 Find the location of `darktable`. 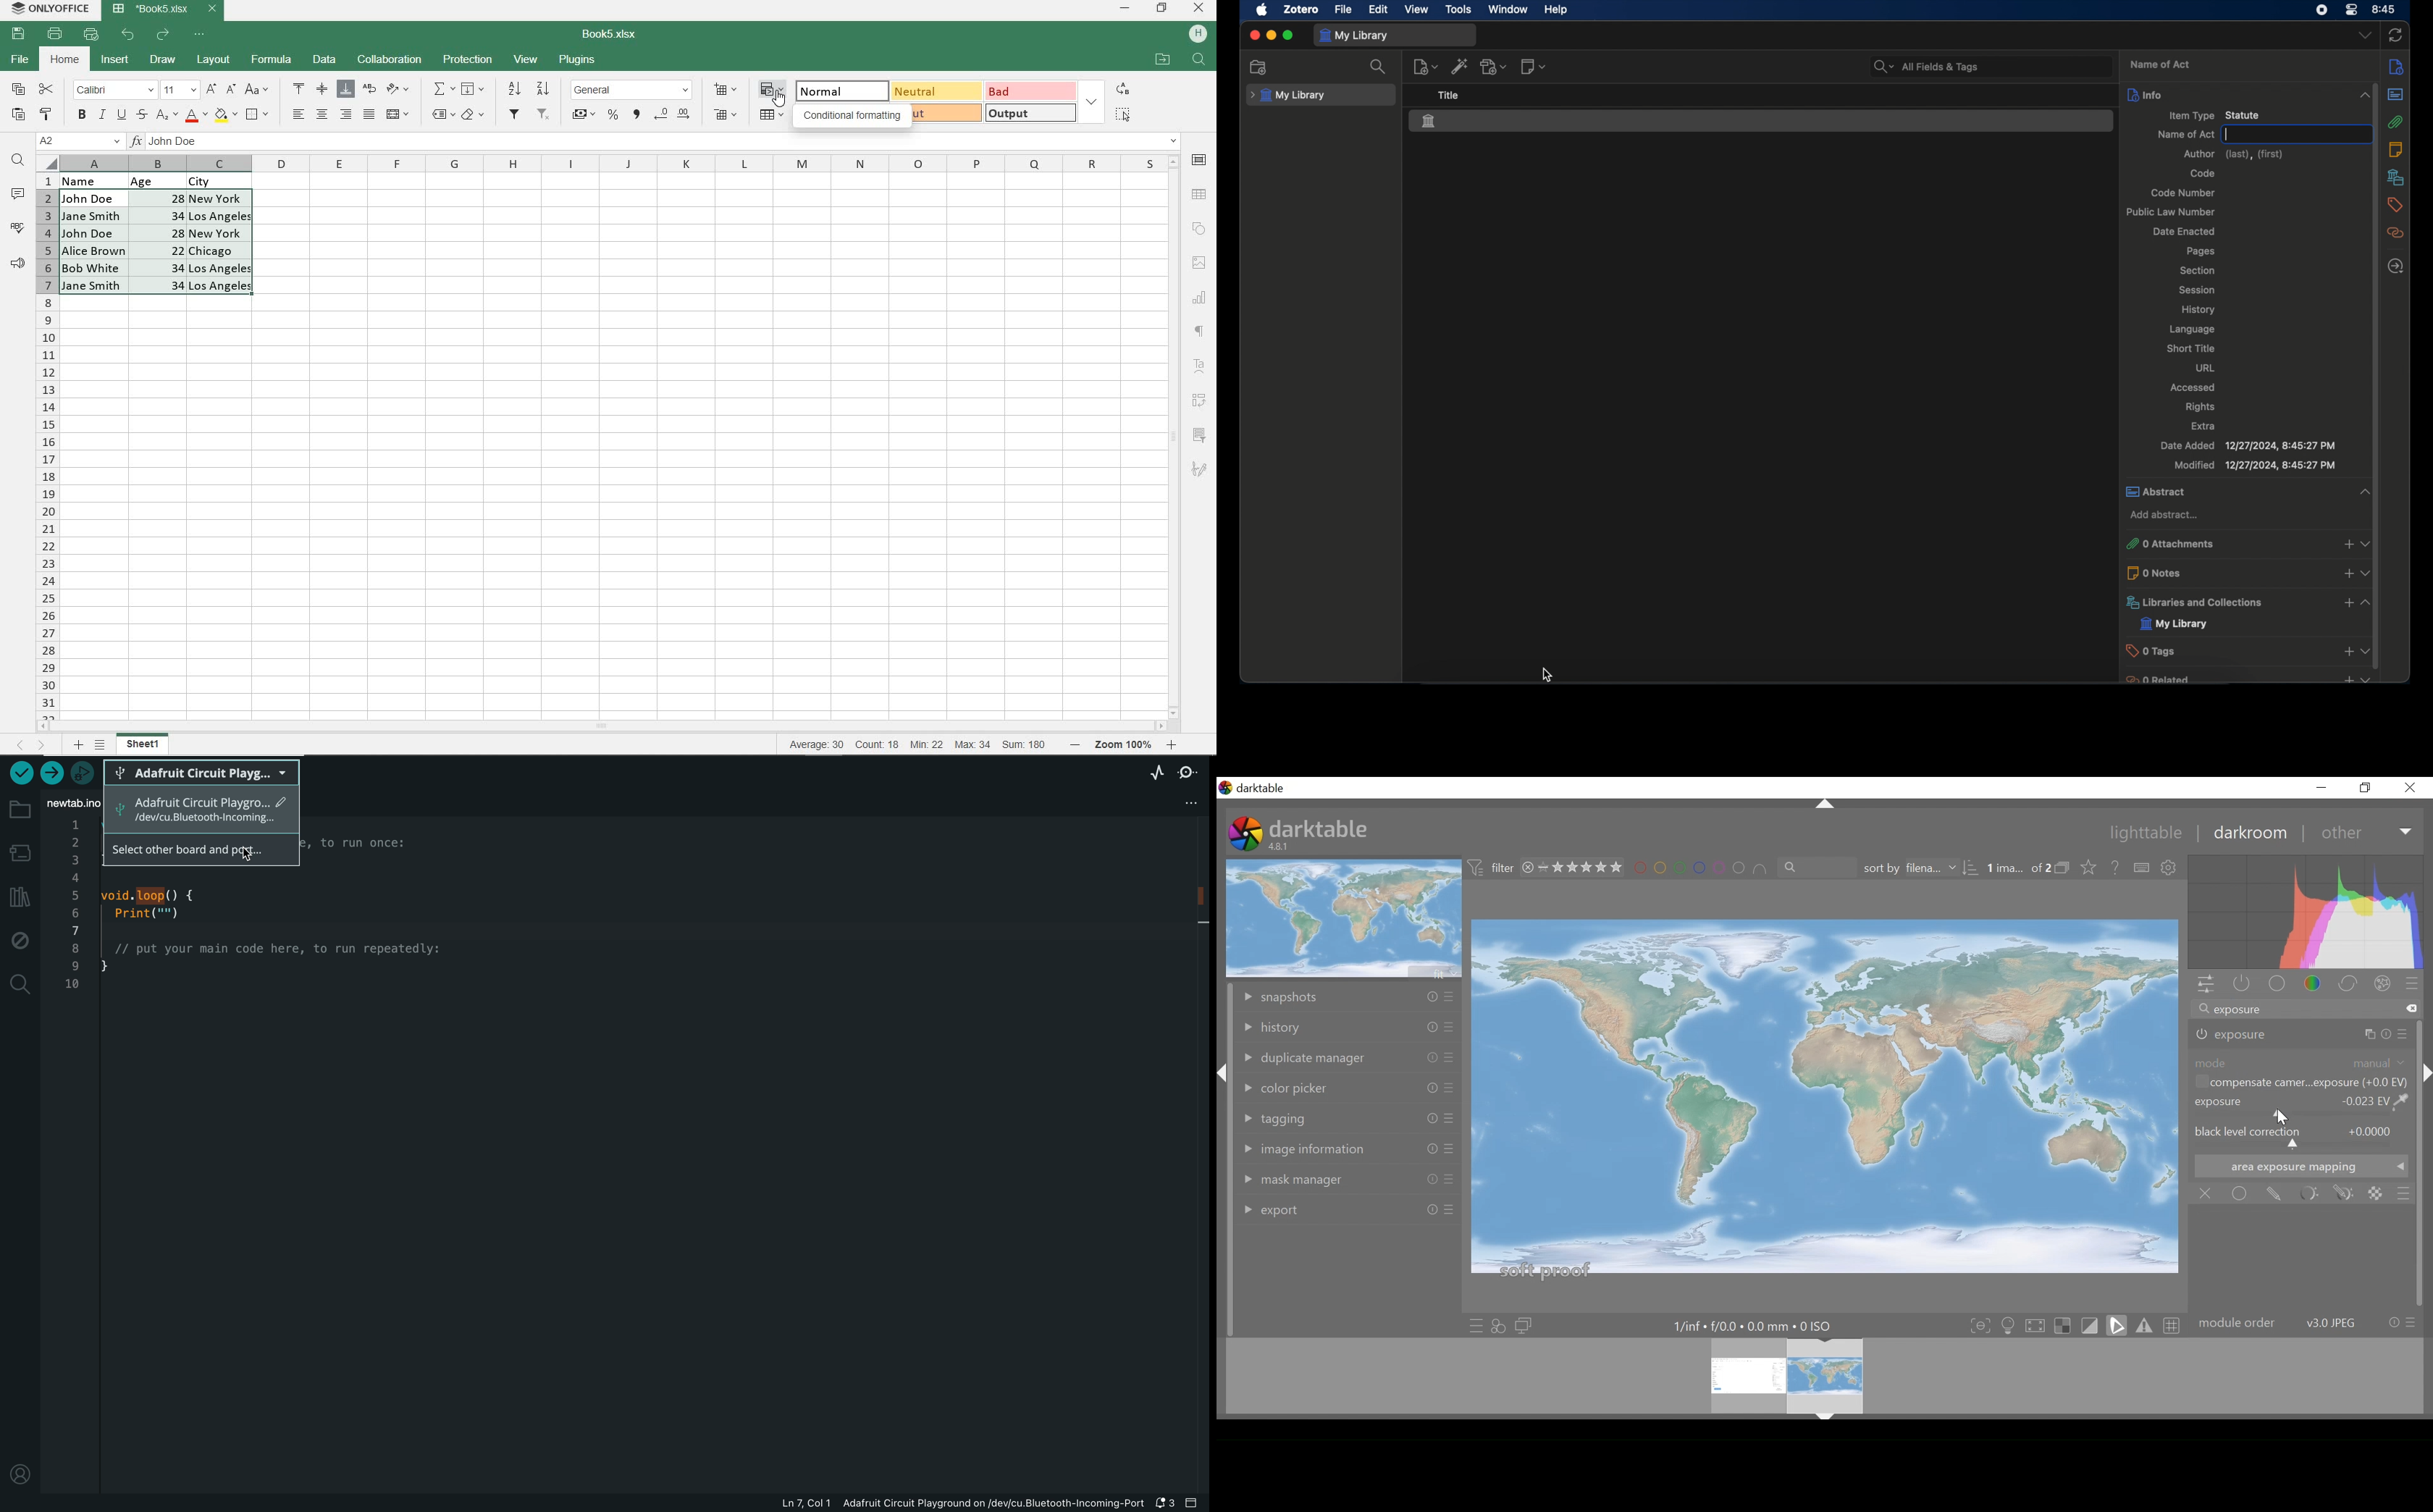

darktable is located at coordinates (1319, 828).